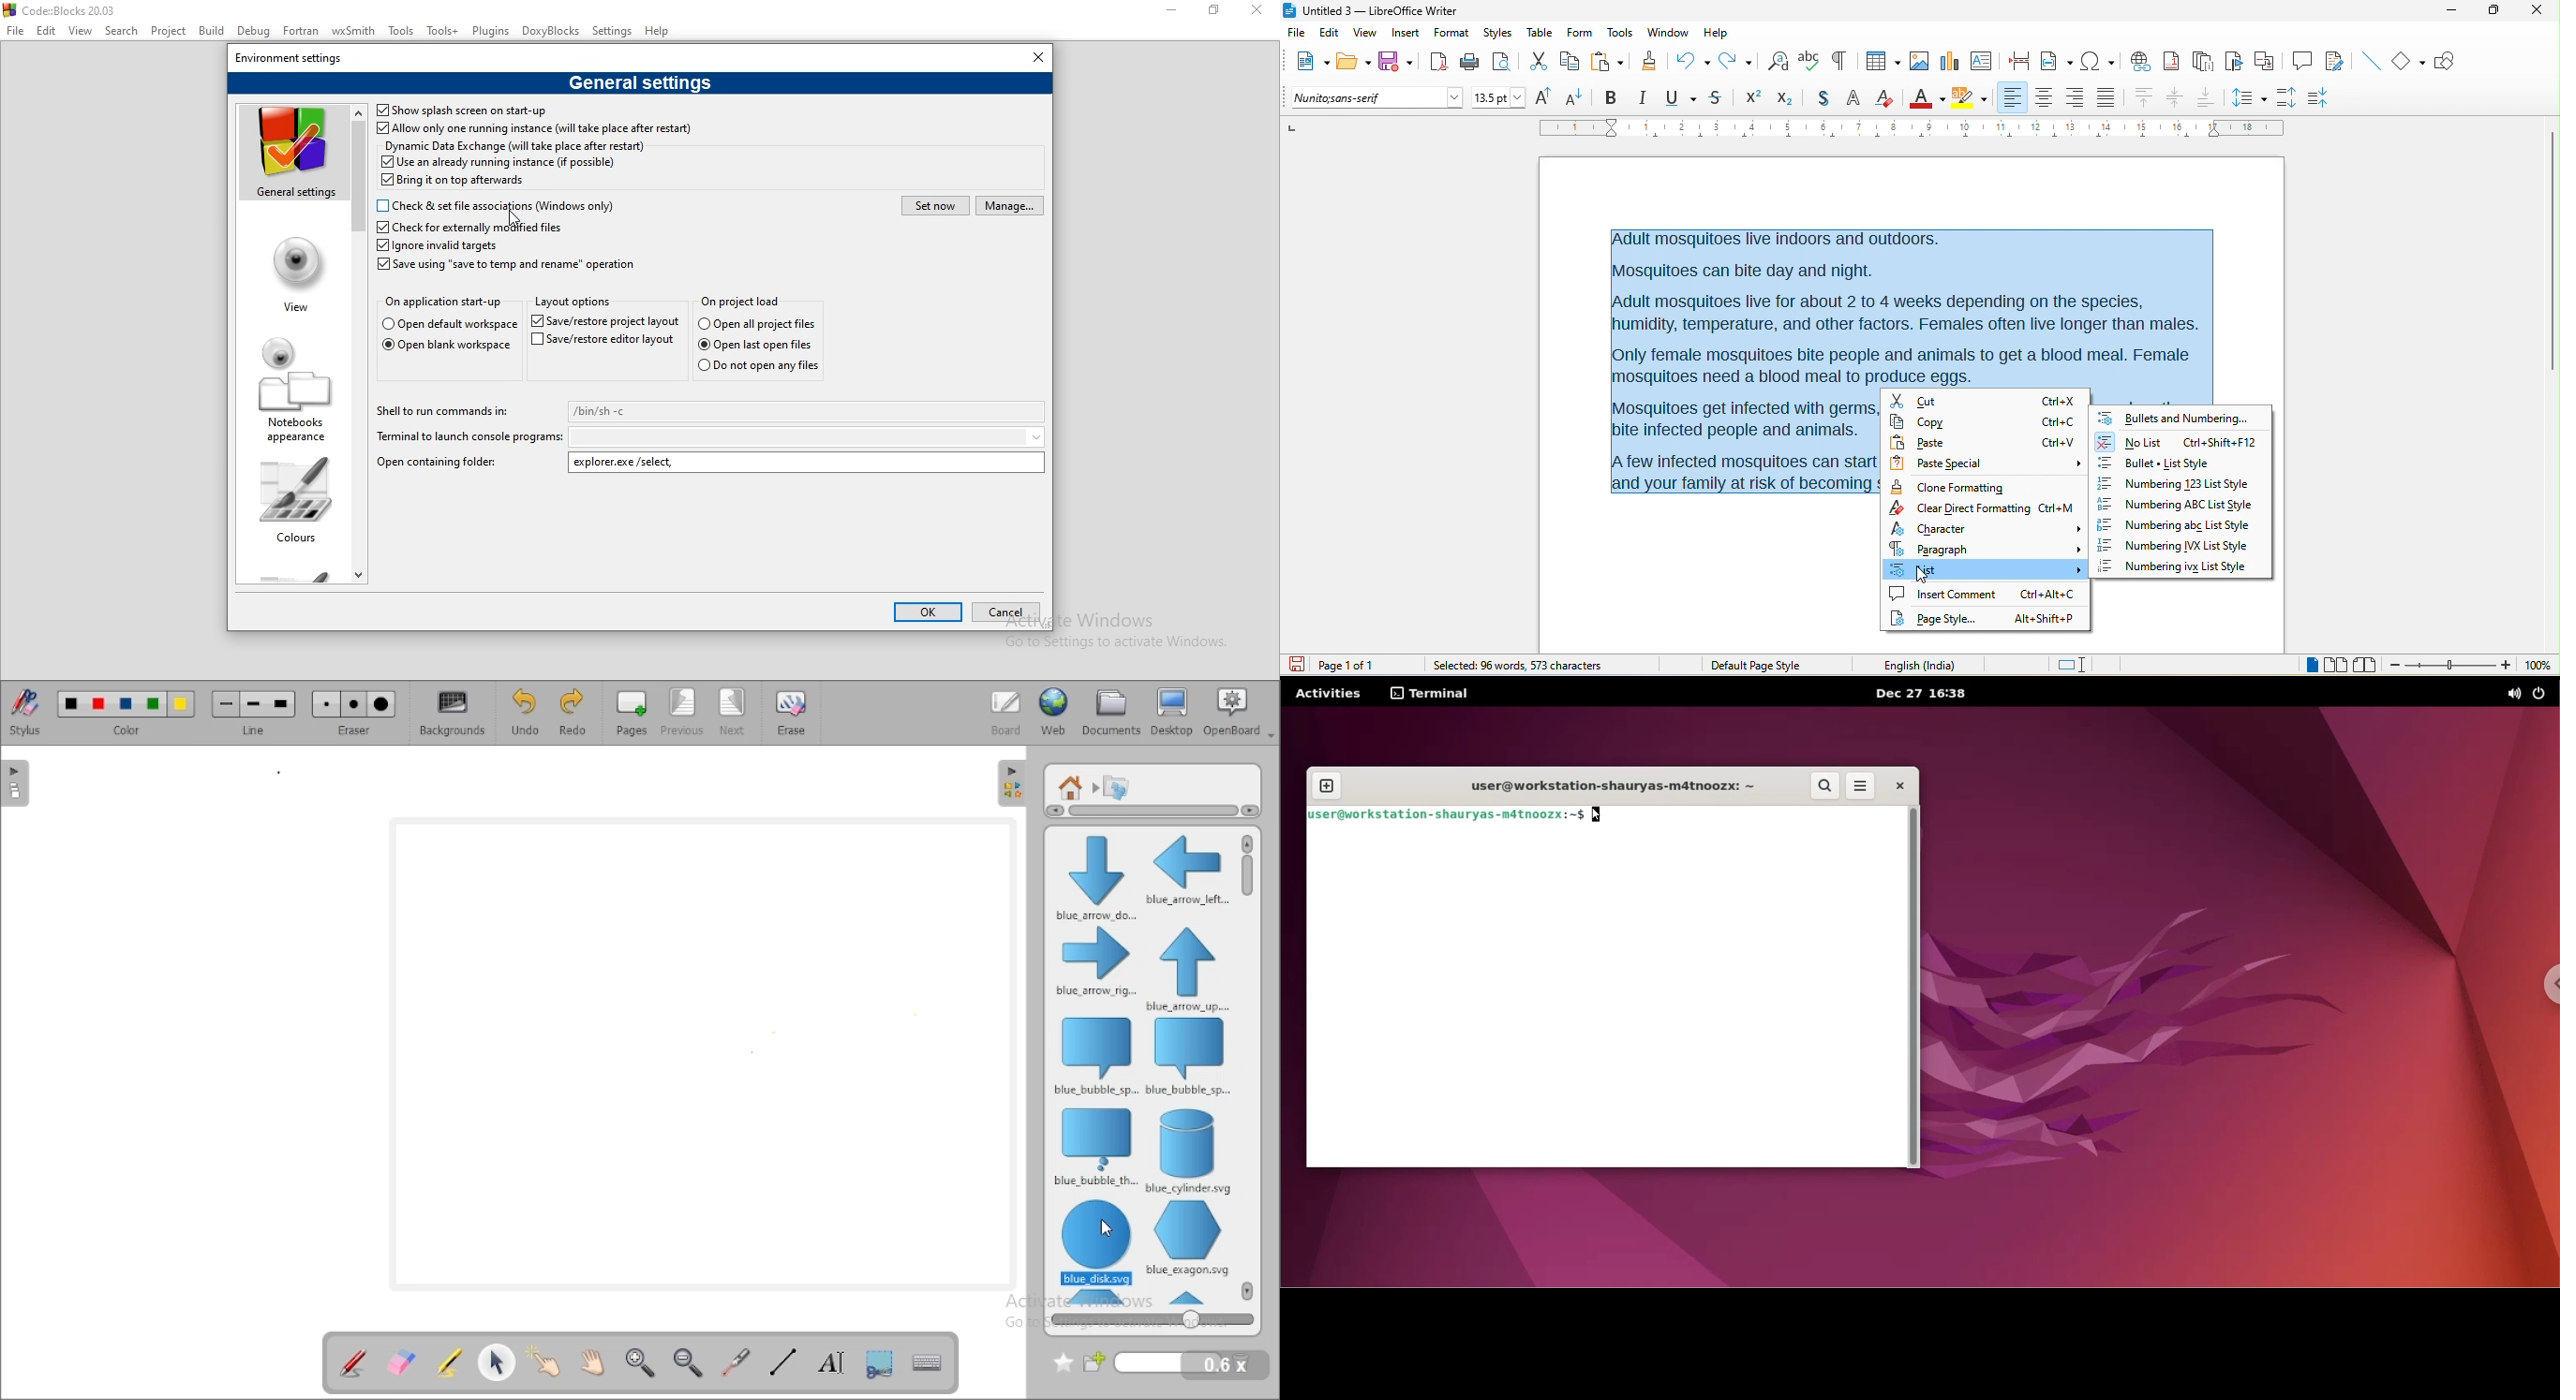 This screenshot has height=1400, width=2576. Describe the element at coordinates (212, 29) in the screenshot. I see `Build` at that location.